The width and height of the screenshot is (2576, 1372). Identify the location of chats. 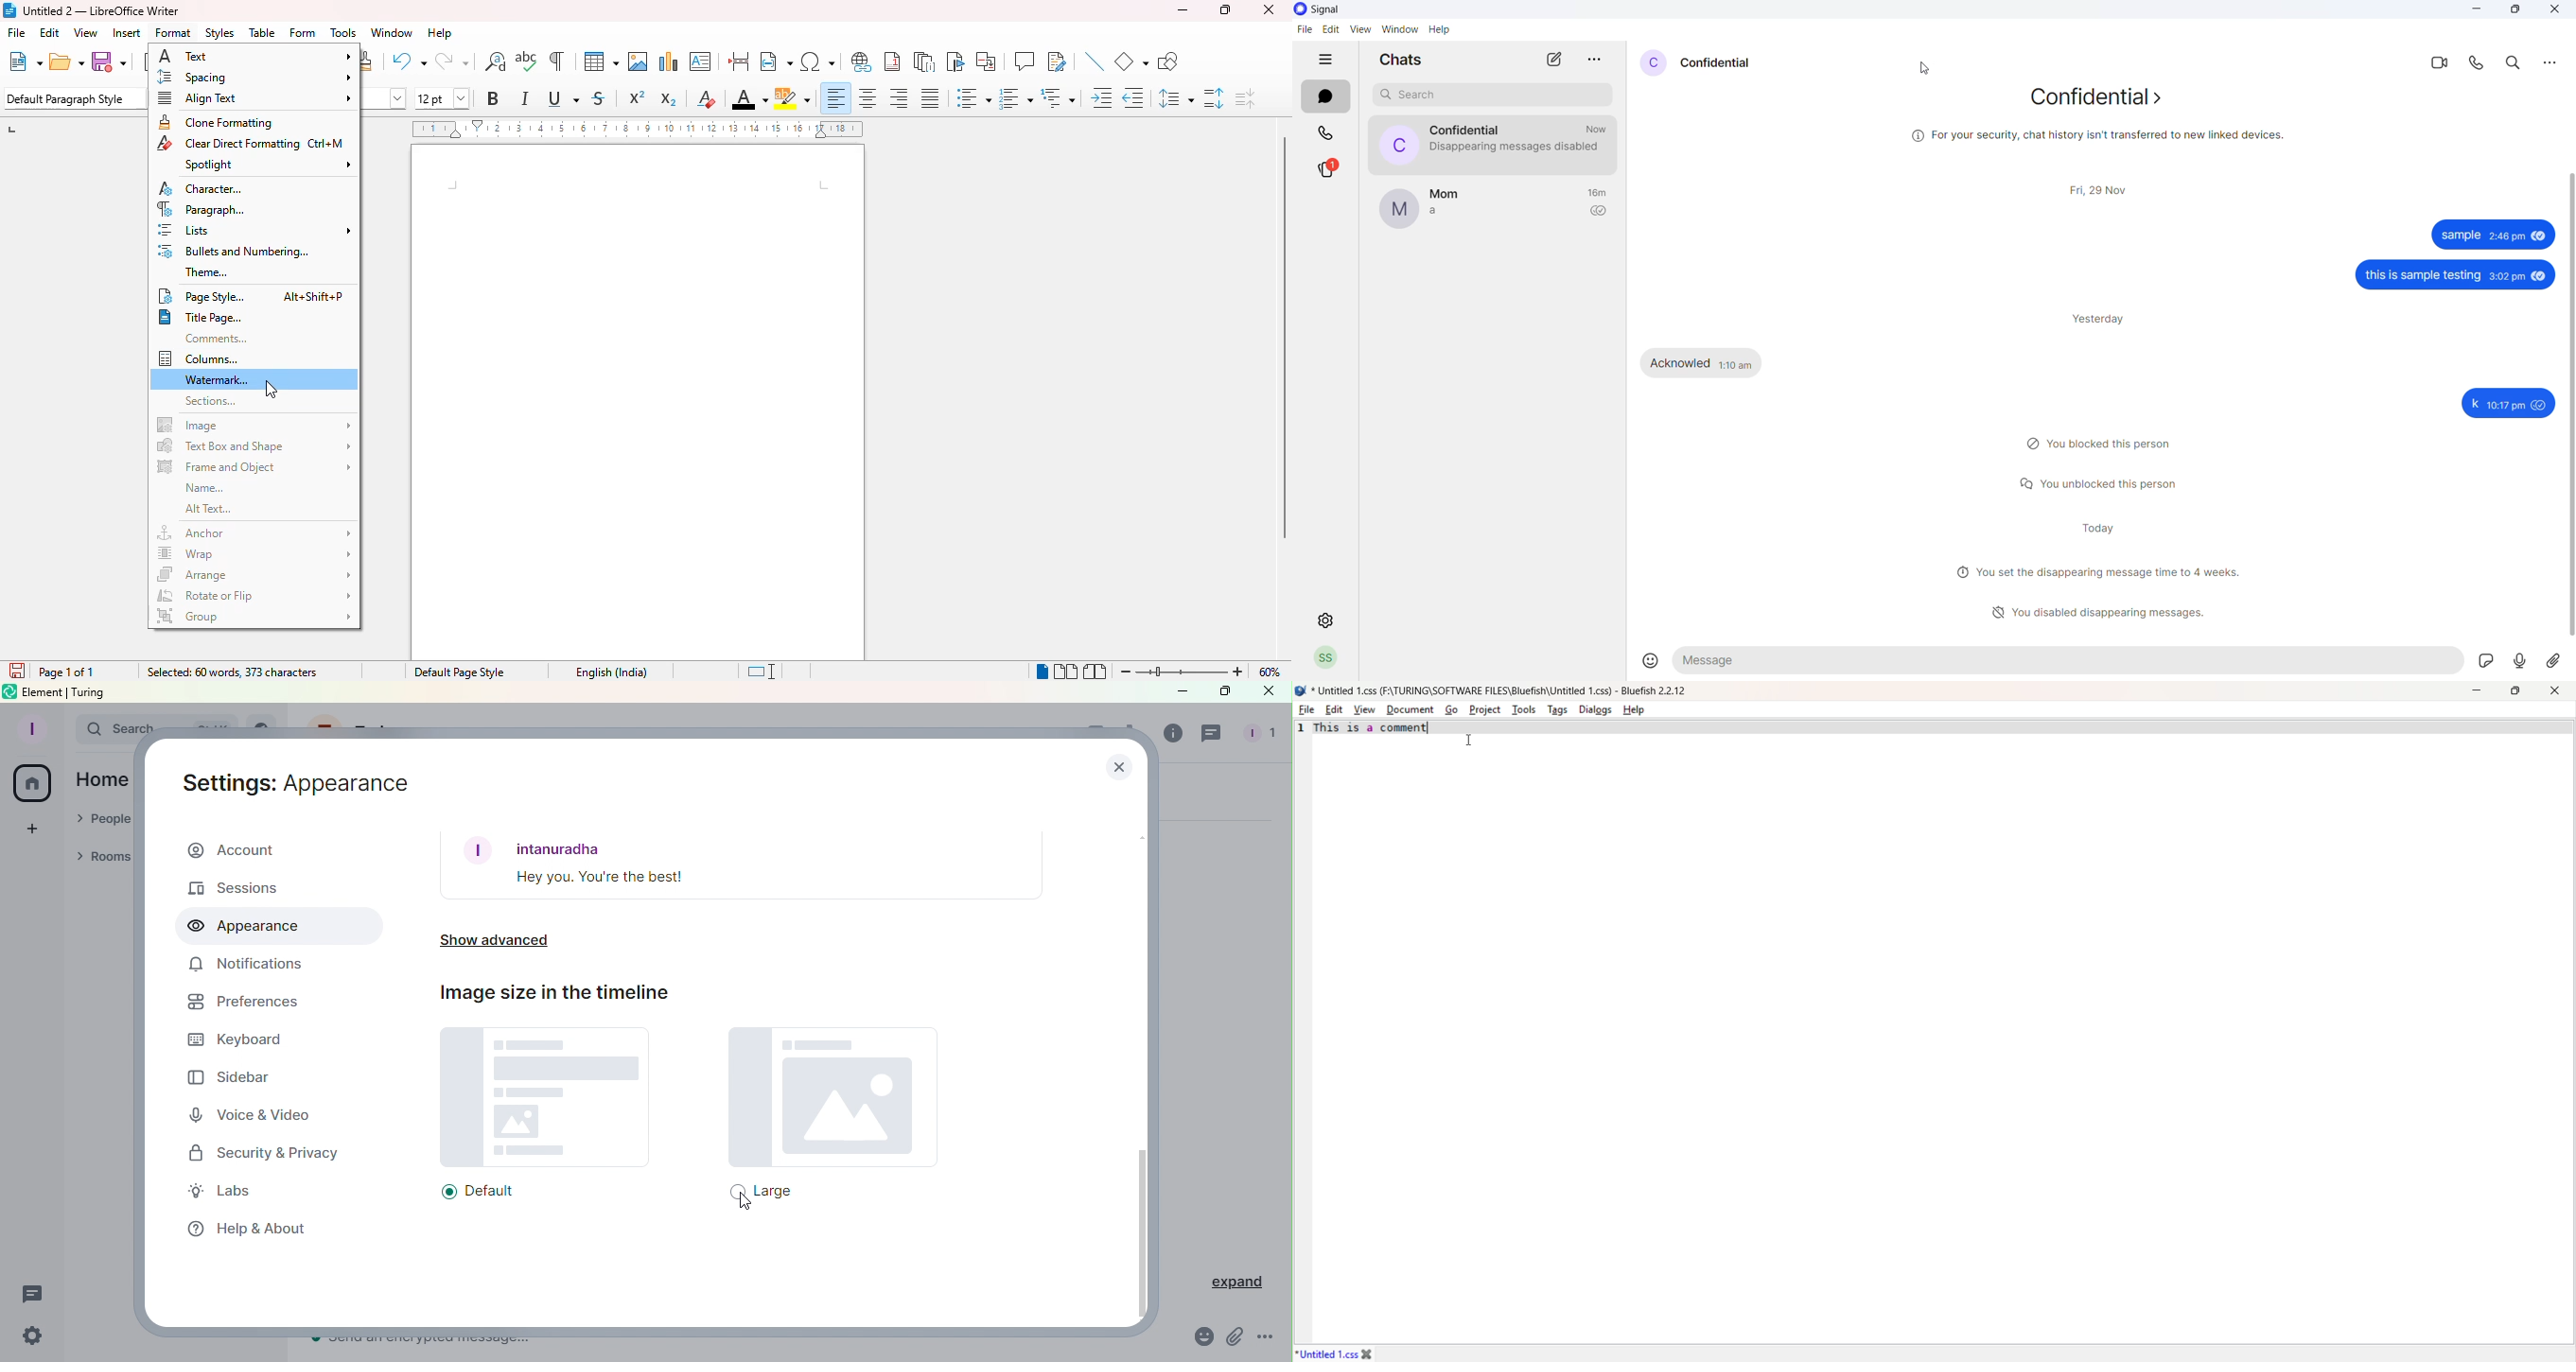
(1327, 97).